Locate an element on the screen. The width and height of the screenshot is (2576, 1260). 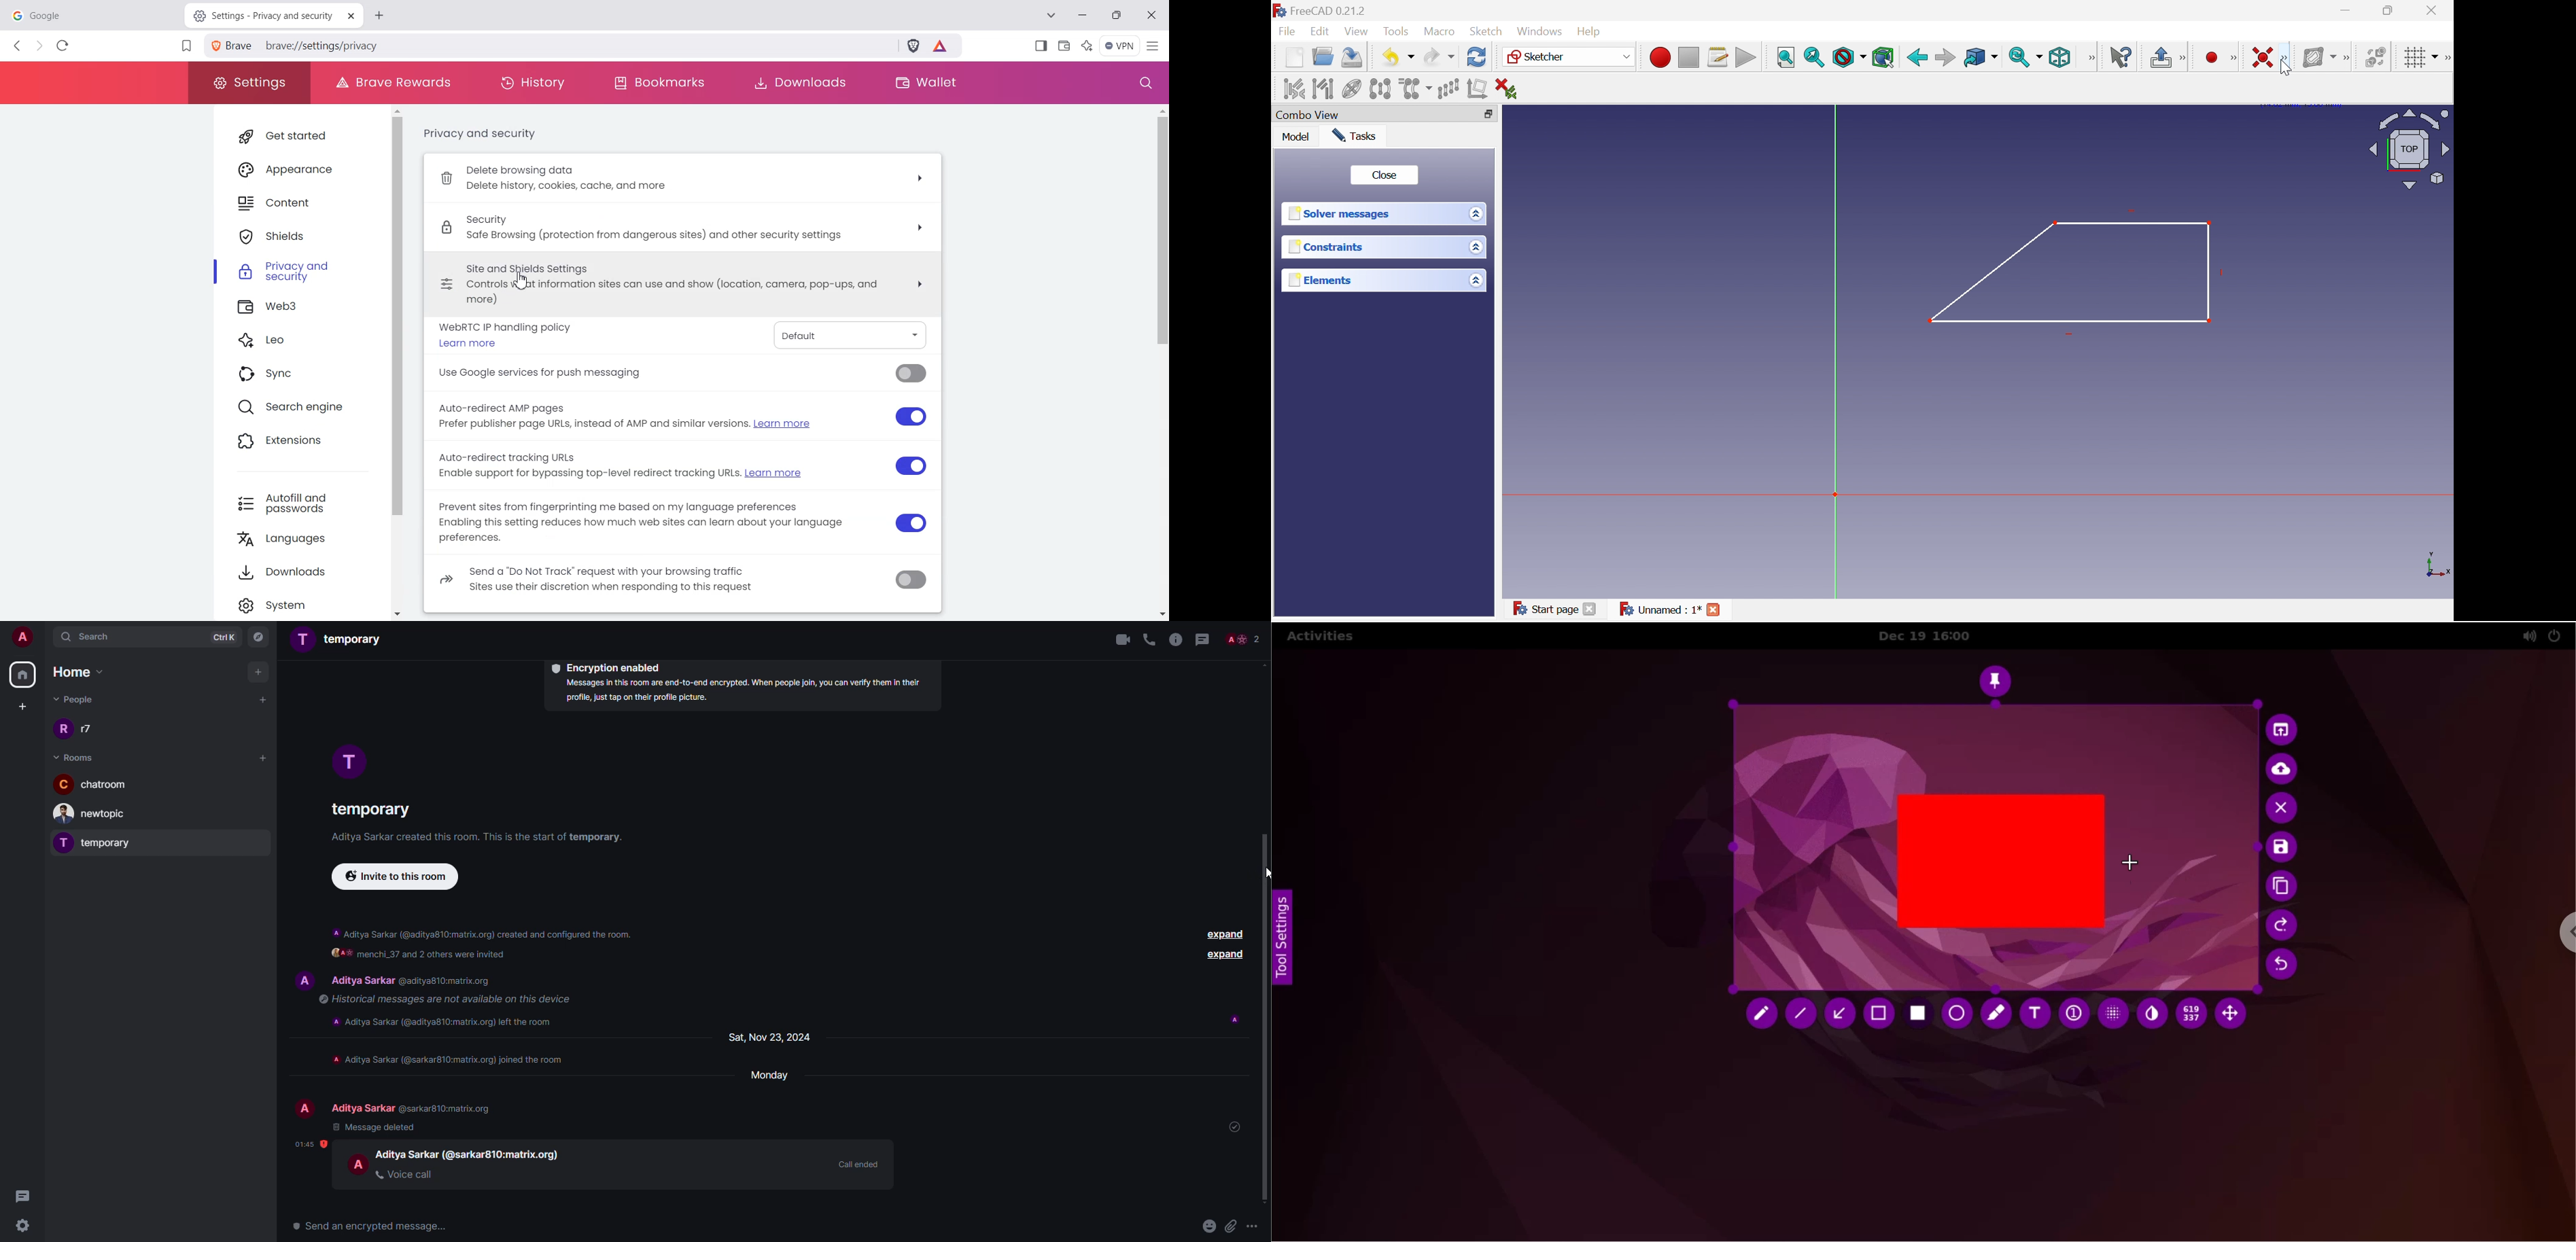
profile is located at coordinates (304, 980).